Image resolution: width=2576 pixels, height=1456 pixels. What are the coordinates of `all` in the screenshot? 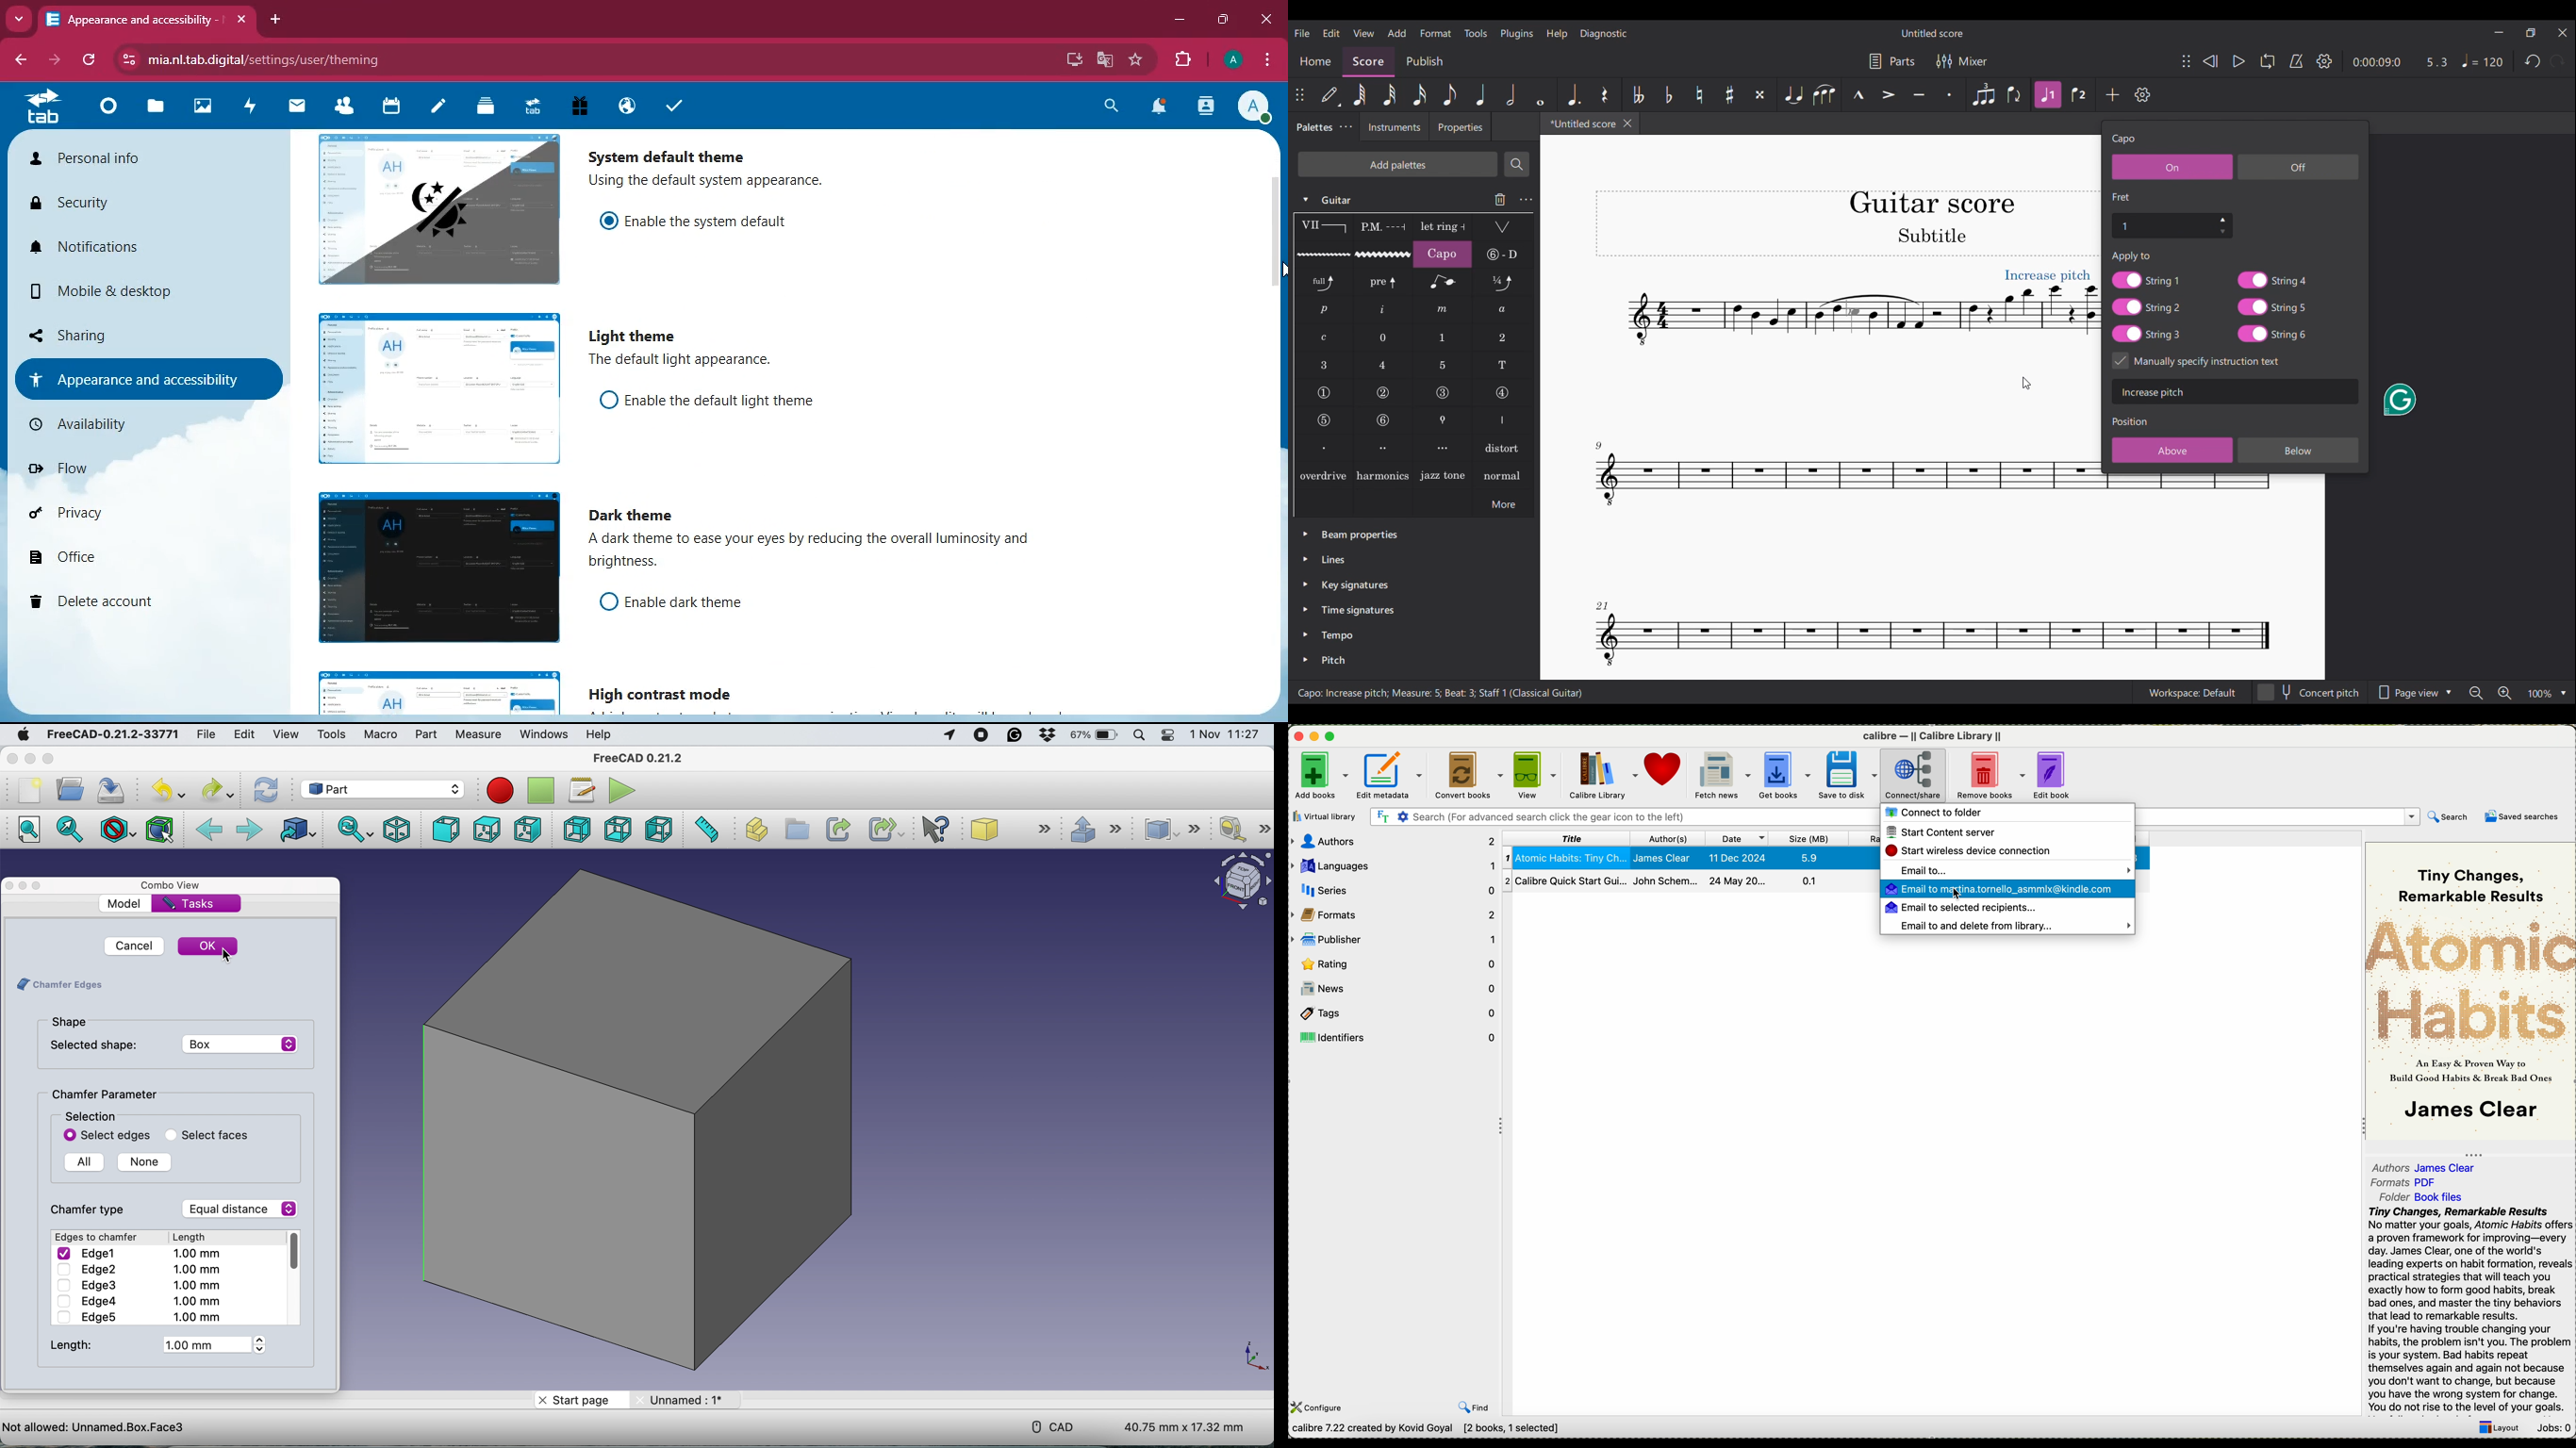 It's located at (85, 1162).